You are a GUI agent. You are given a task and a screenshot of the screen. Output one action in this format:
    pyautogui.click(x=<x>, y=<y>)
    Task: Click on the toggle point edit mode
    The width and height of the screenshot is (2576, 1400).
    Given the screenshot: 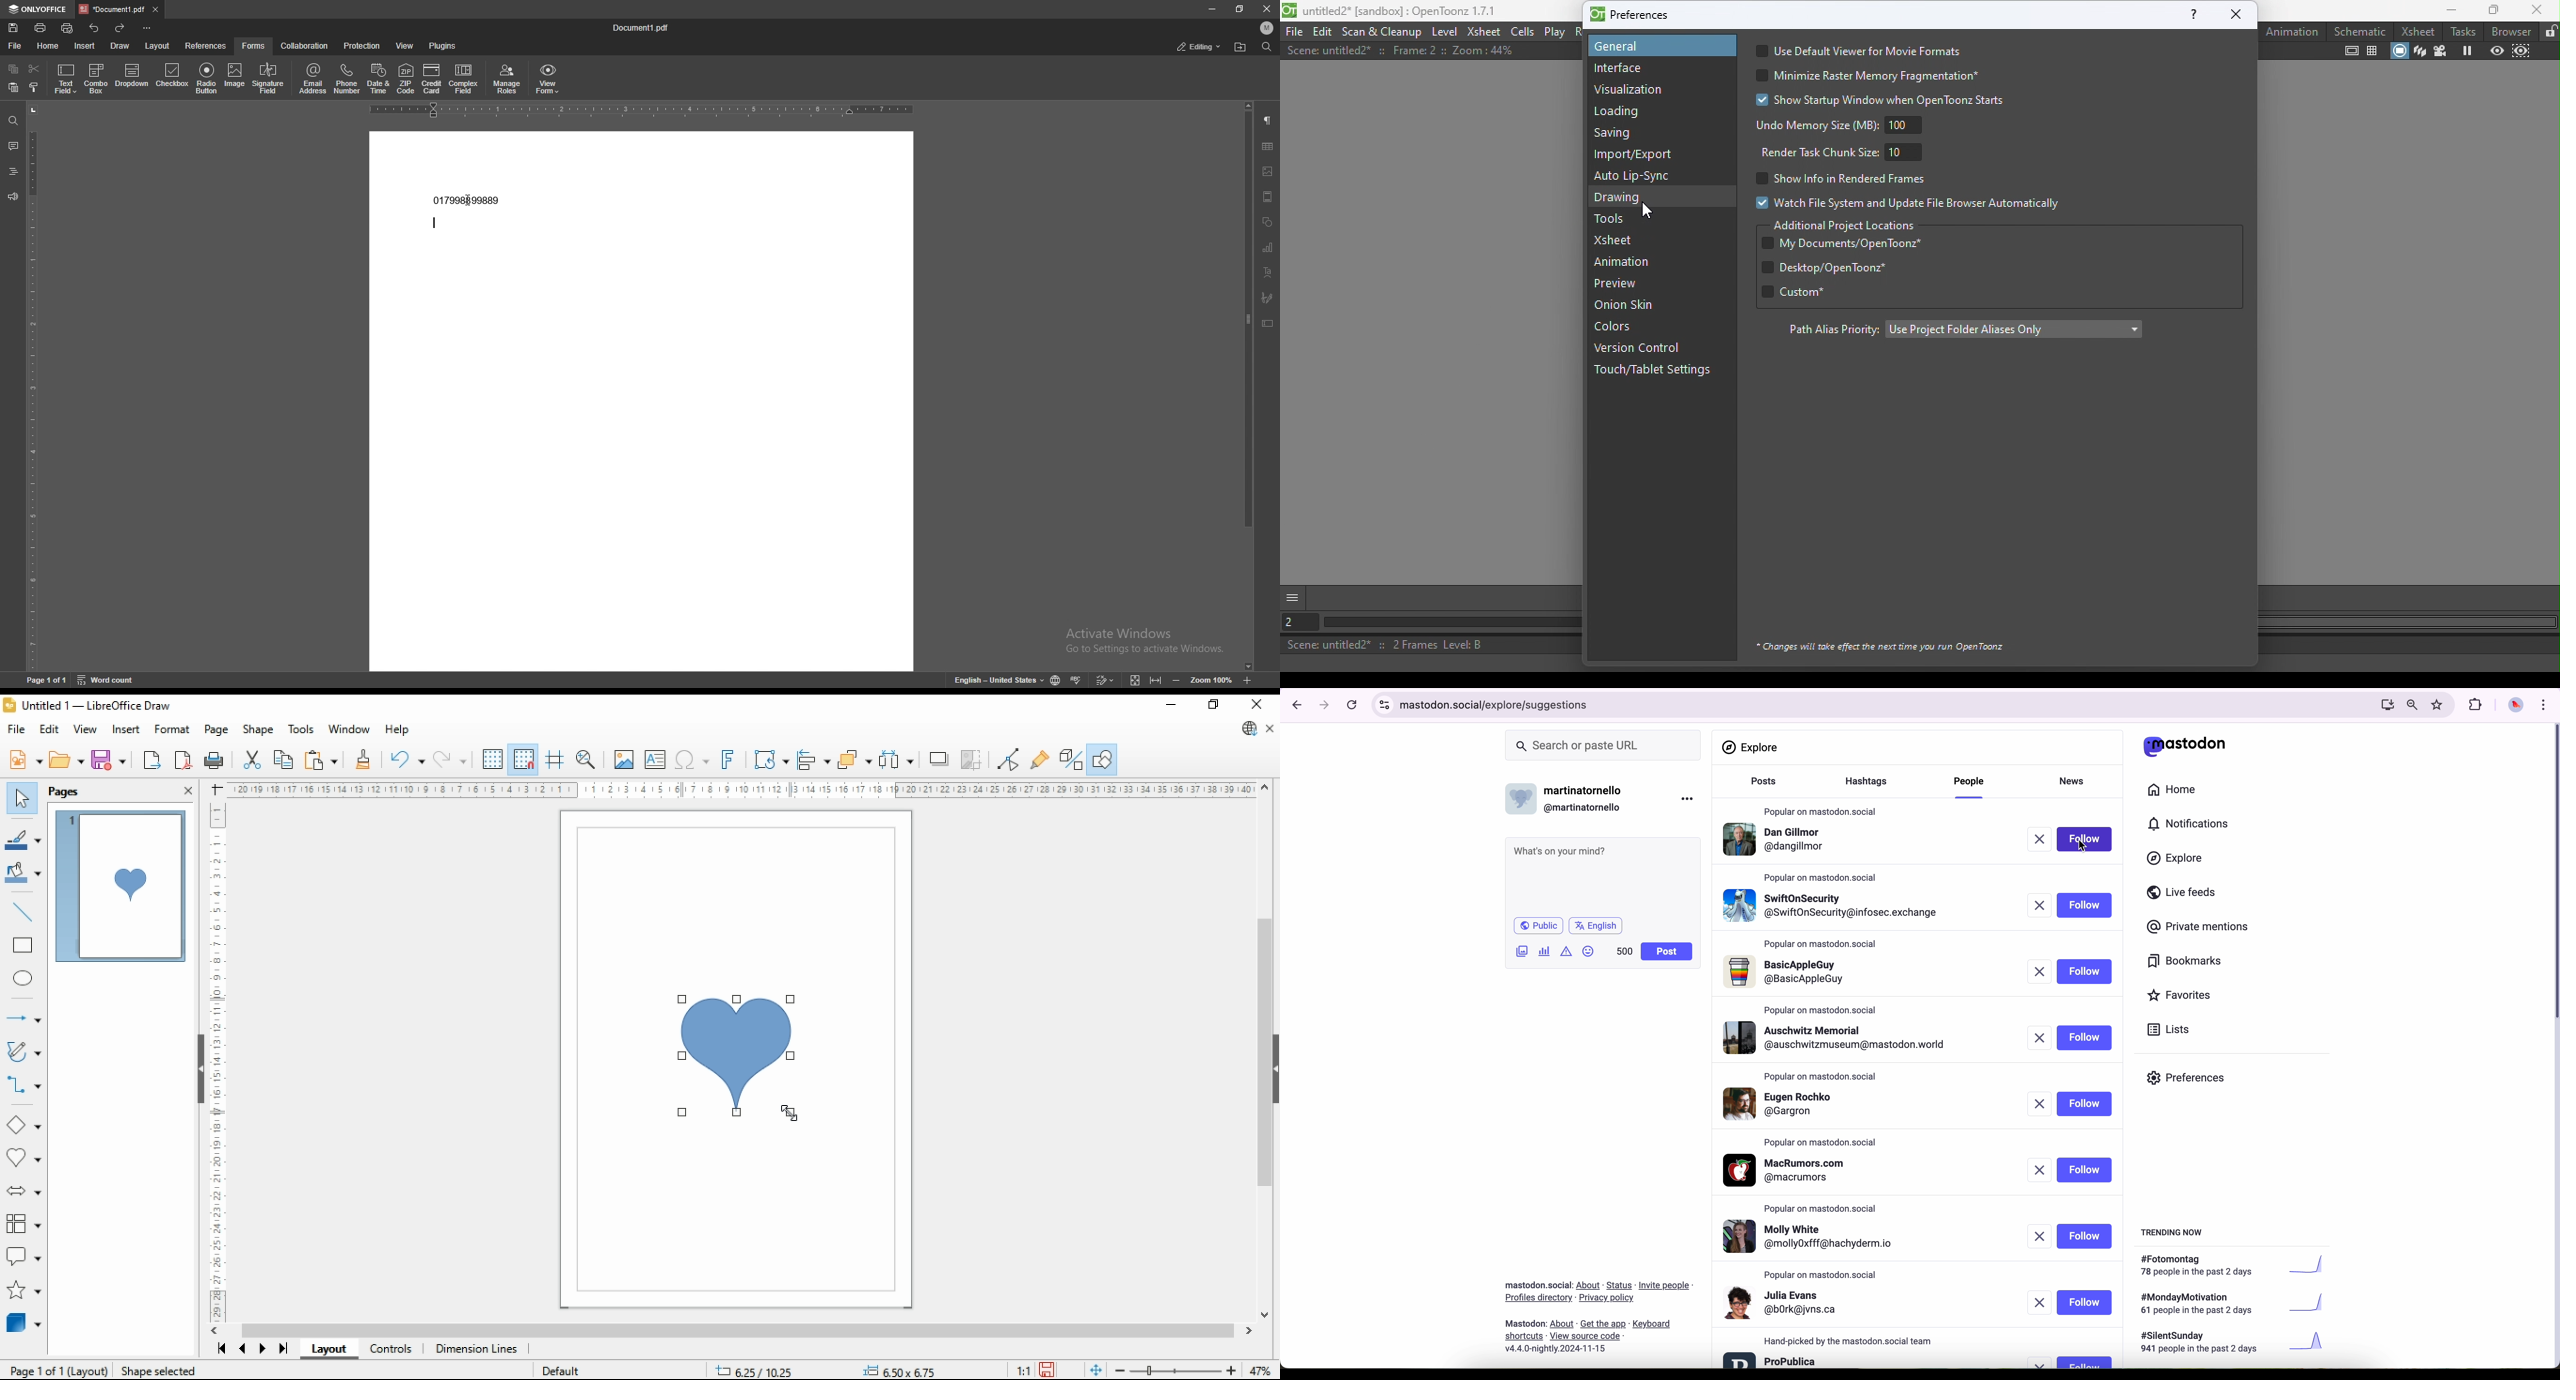 What is the action you would take?
    pyautogui.click(x=1010, y=761)
    